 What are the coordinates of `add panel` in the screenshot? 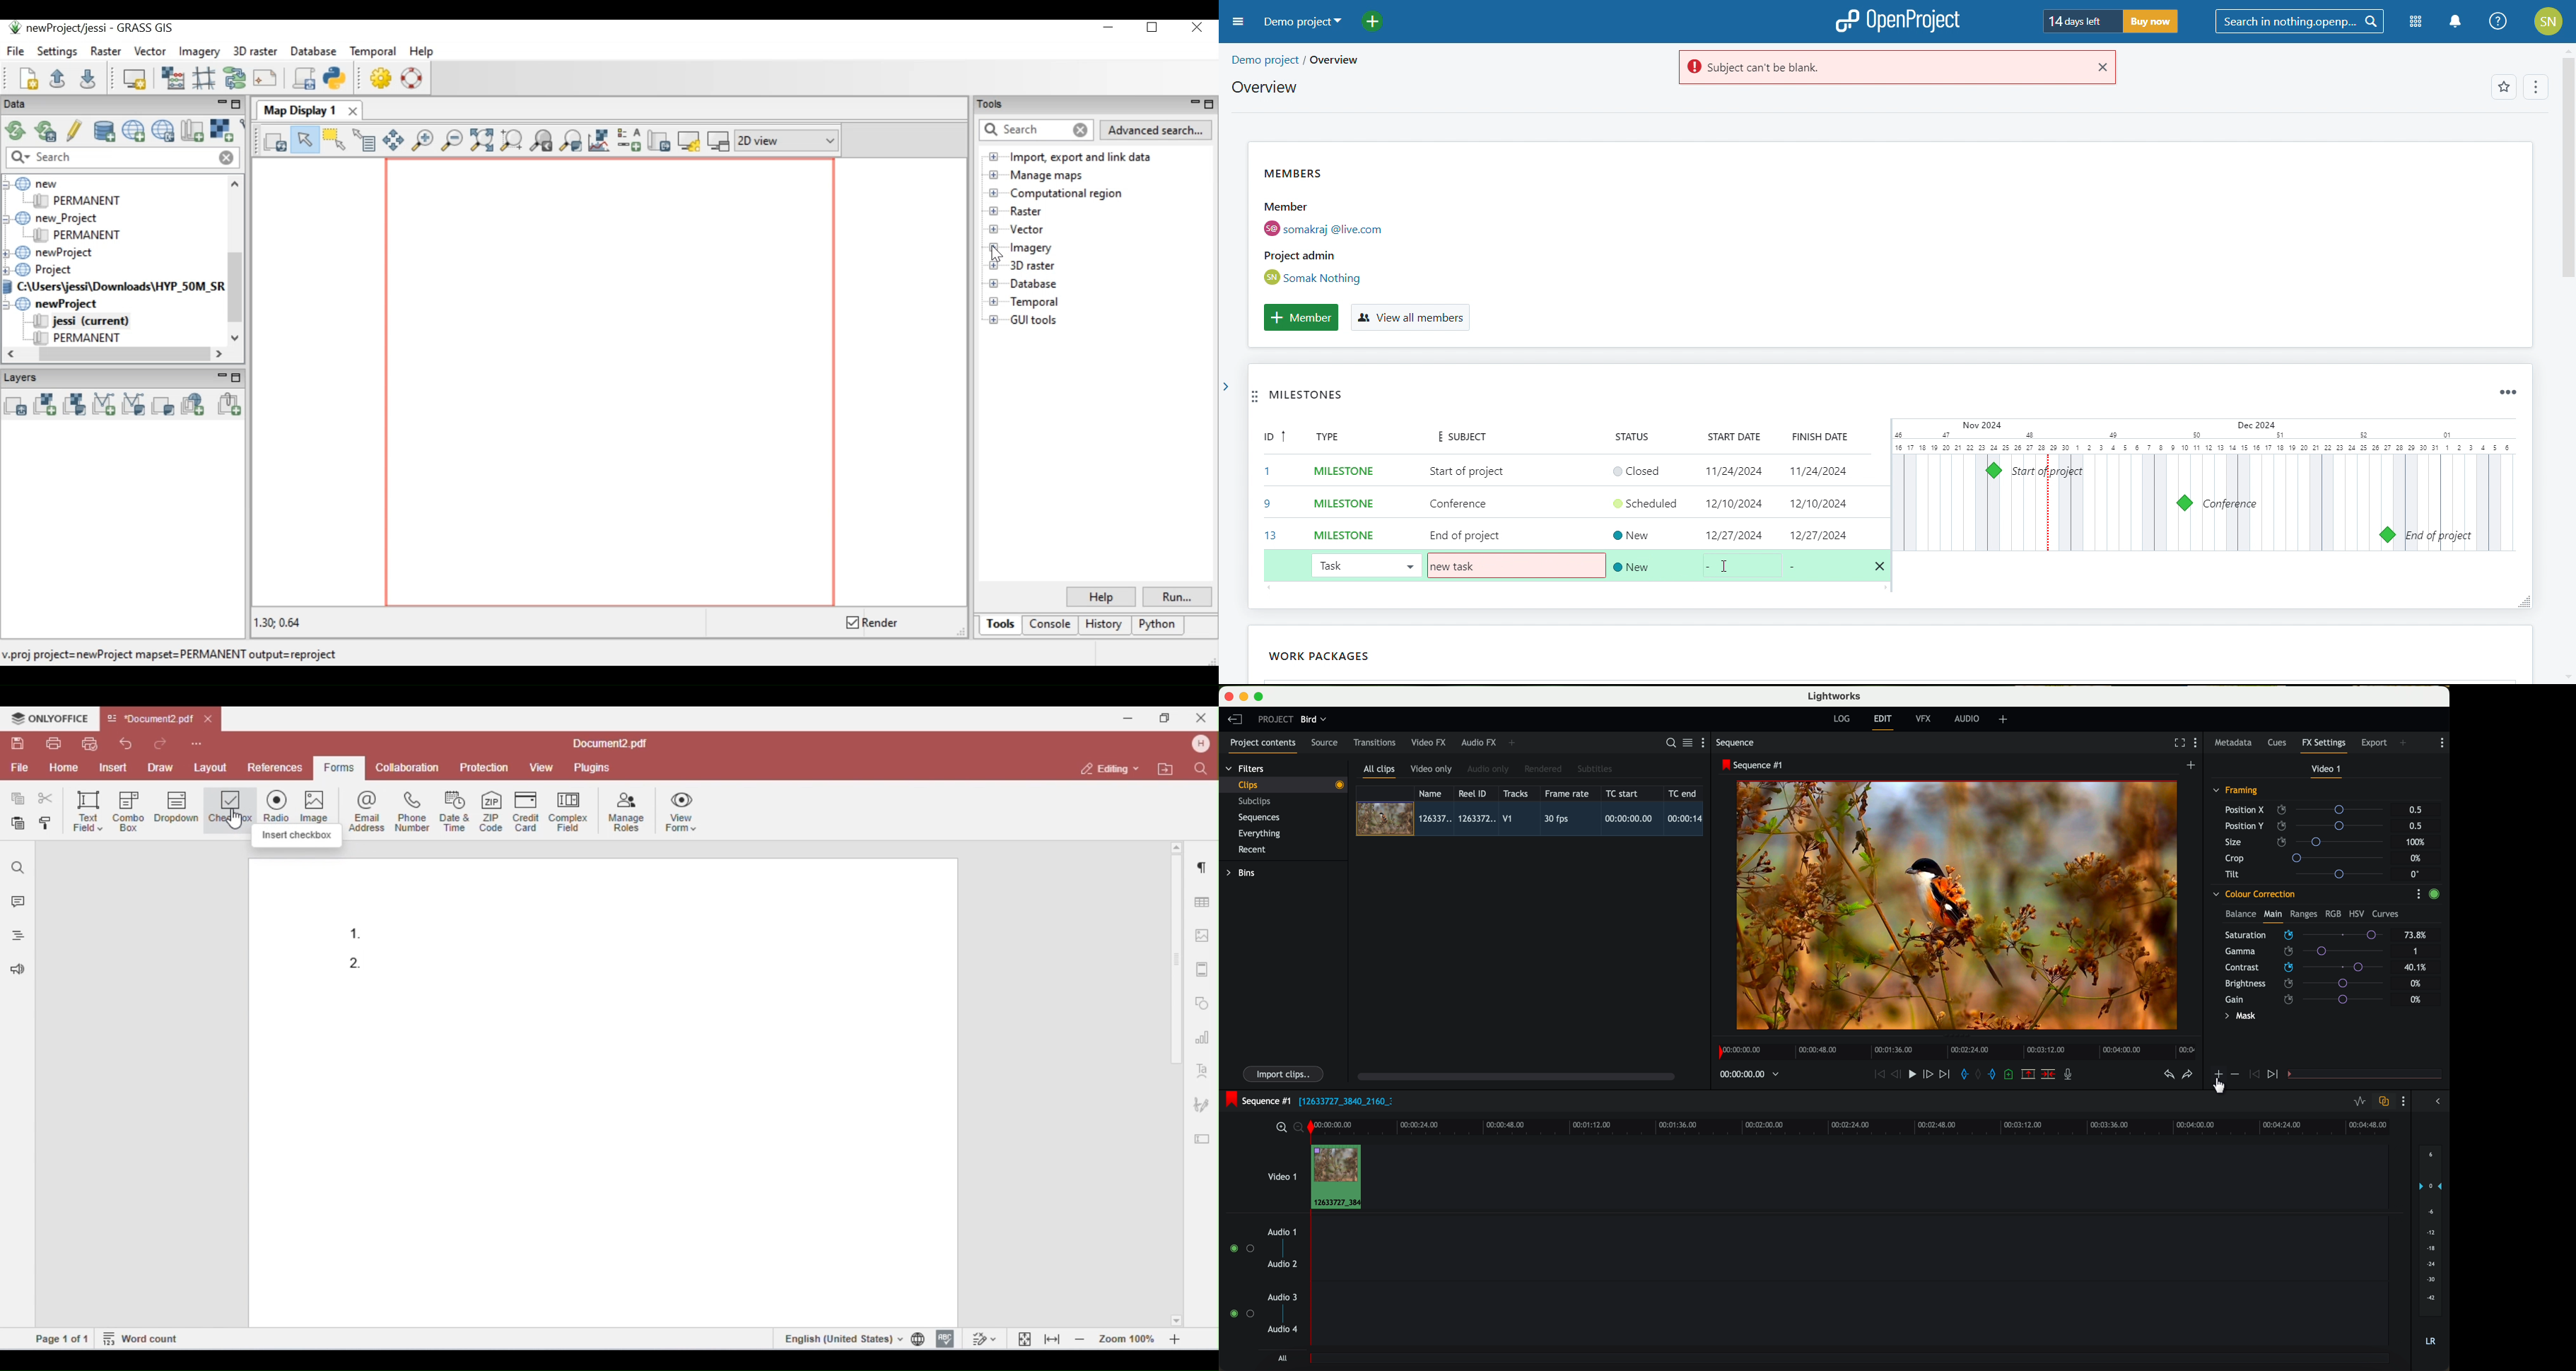 It's located at (2406, 744).